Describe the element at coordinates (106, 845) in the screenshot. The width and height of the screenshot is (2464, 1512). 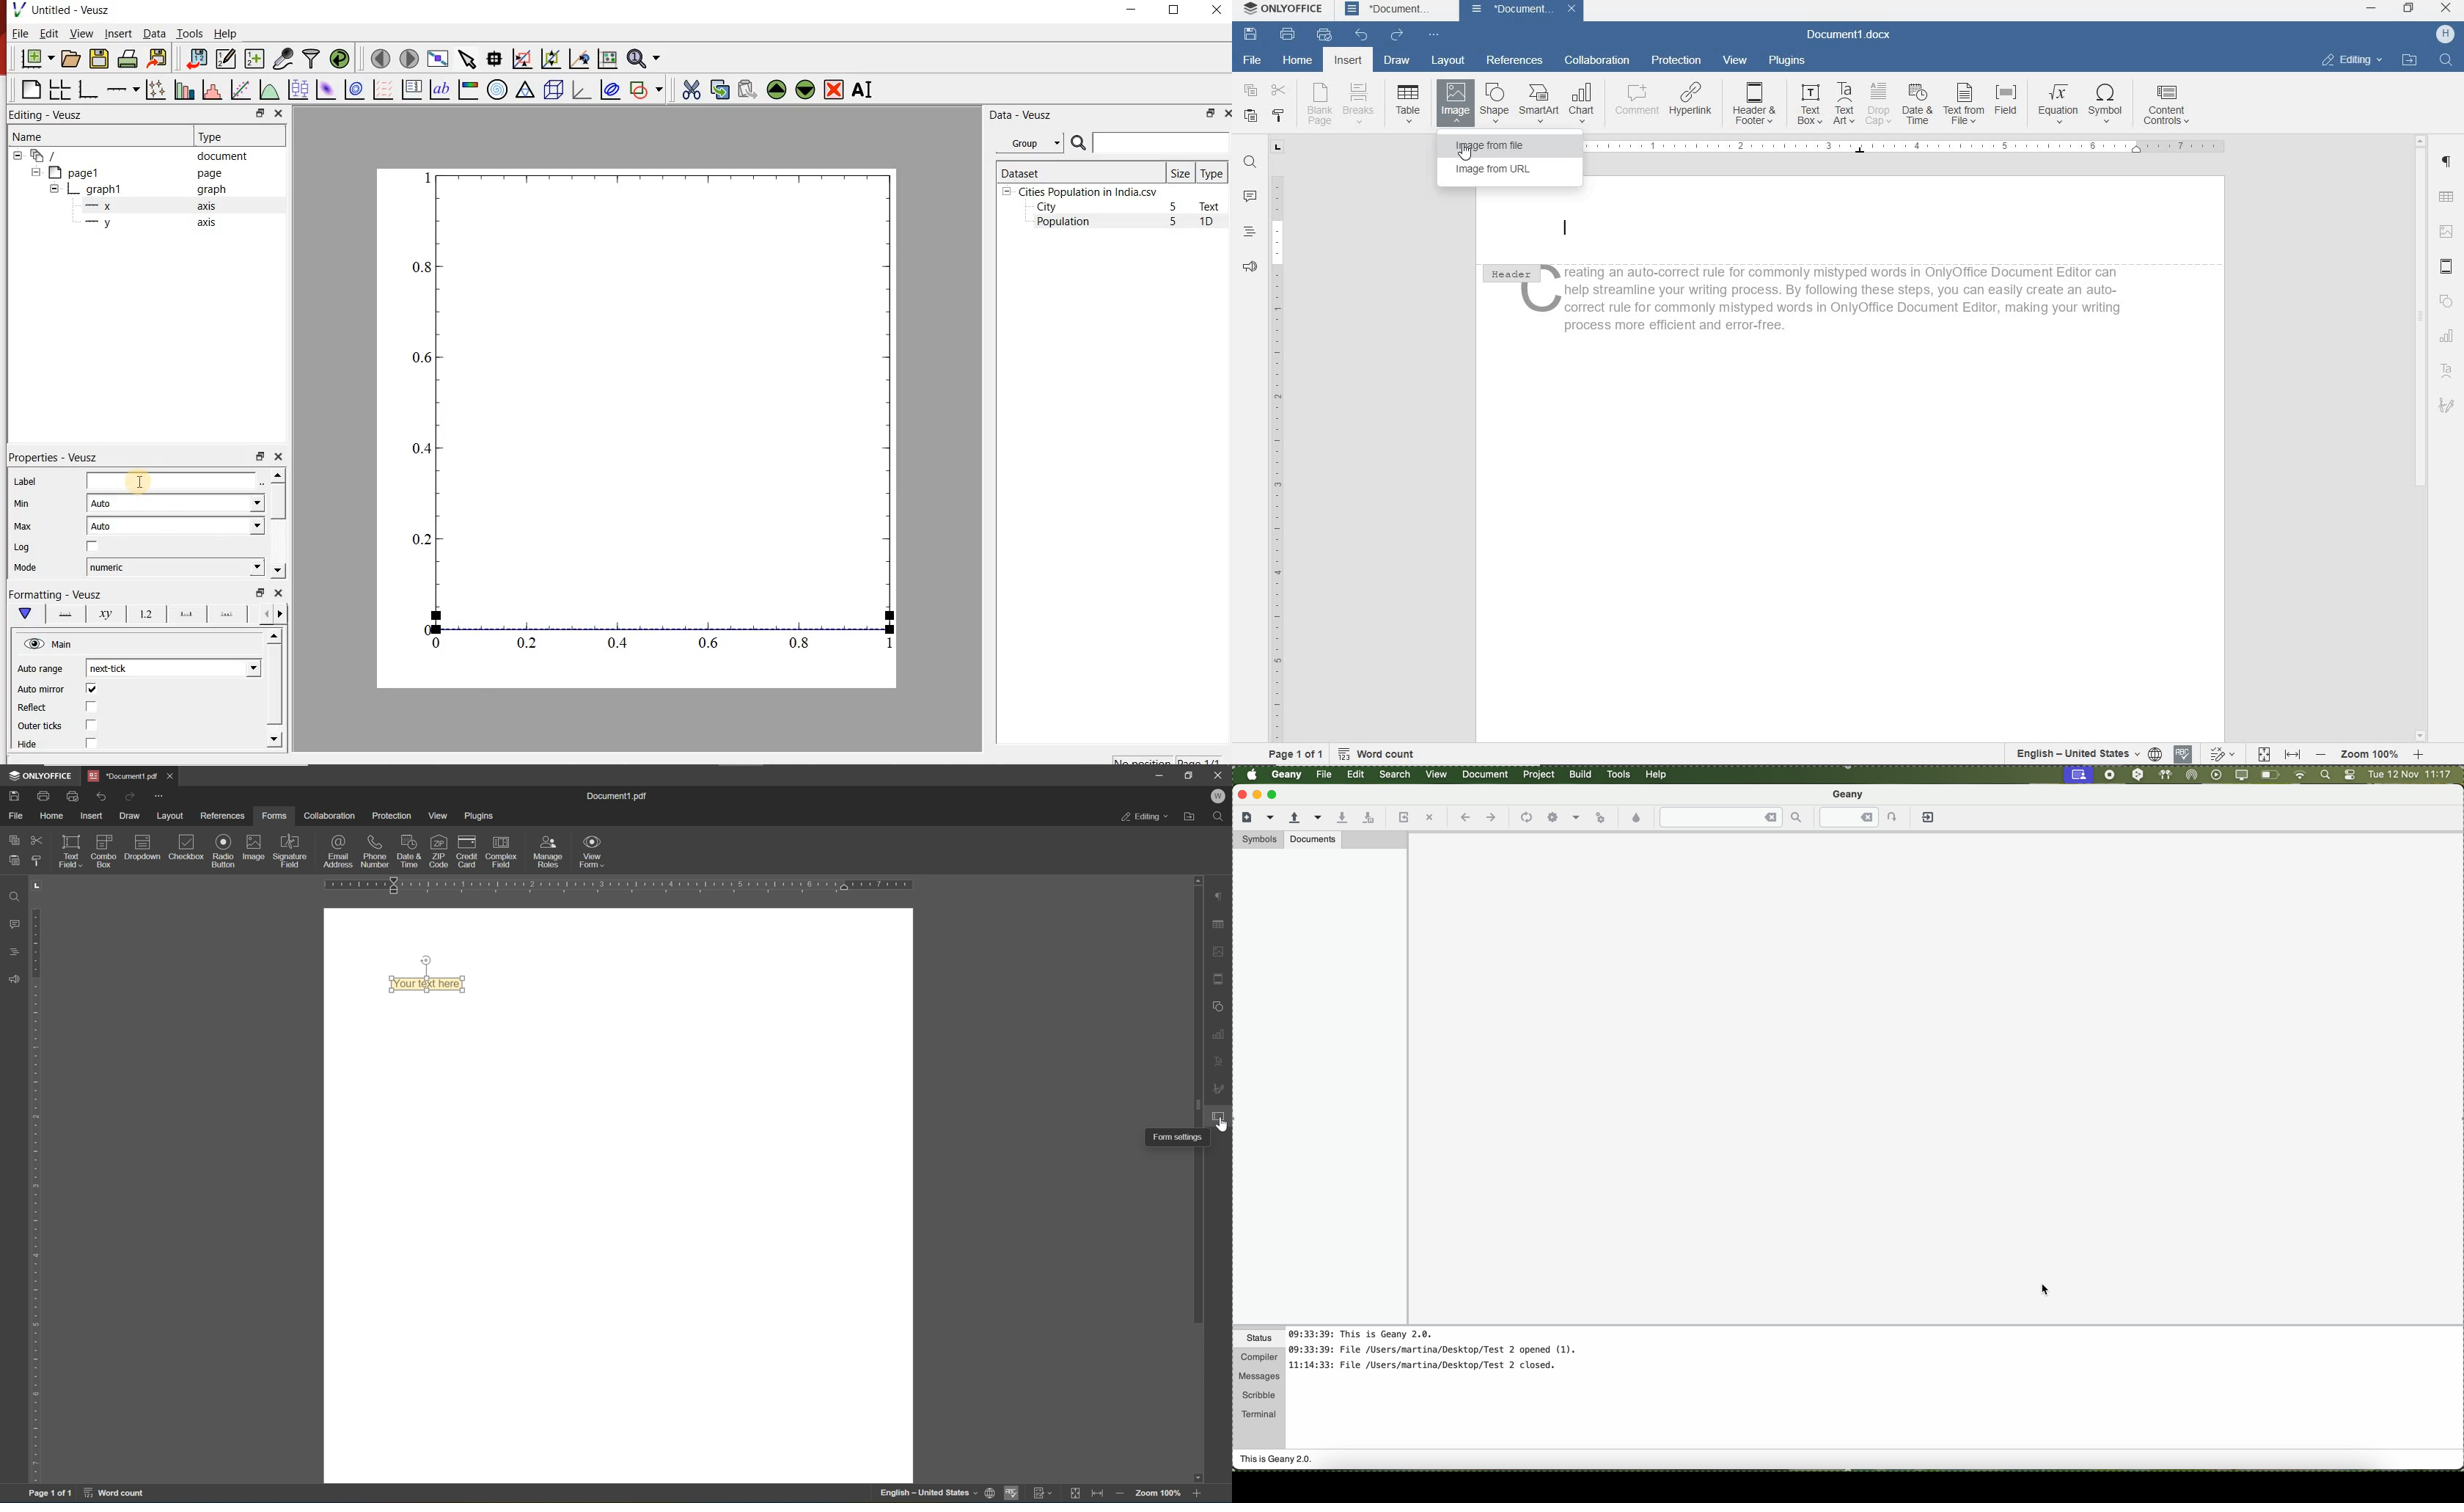
I see `combo box` at that location.